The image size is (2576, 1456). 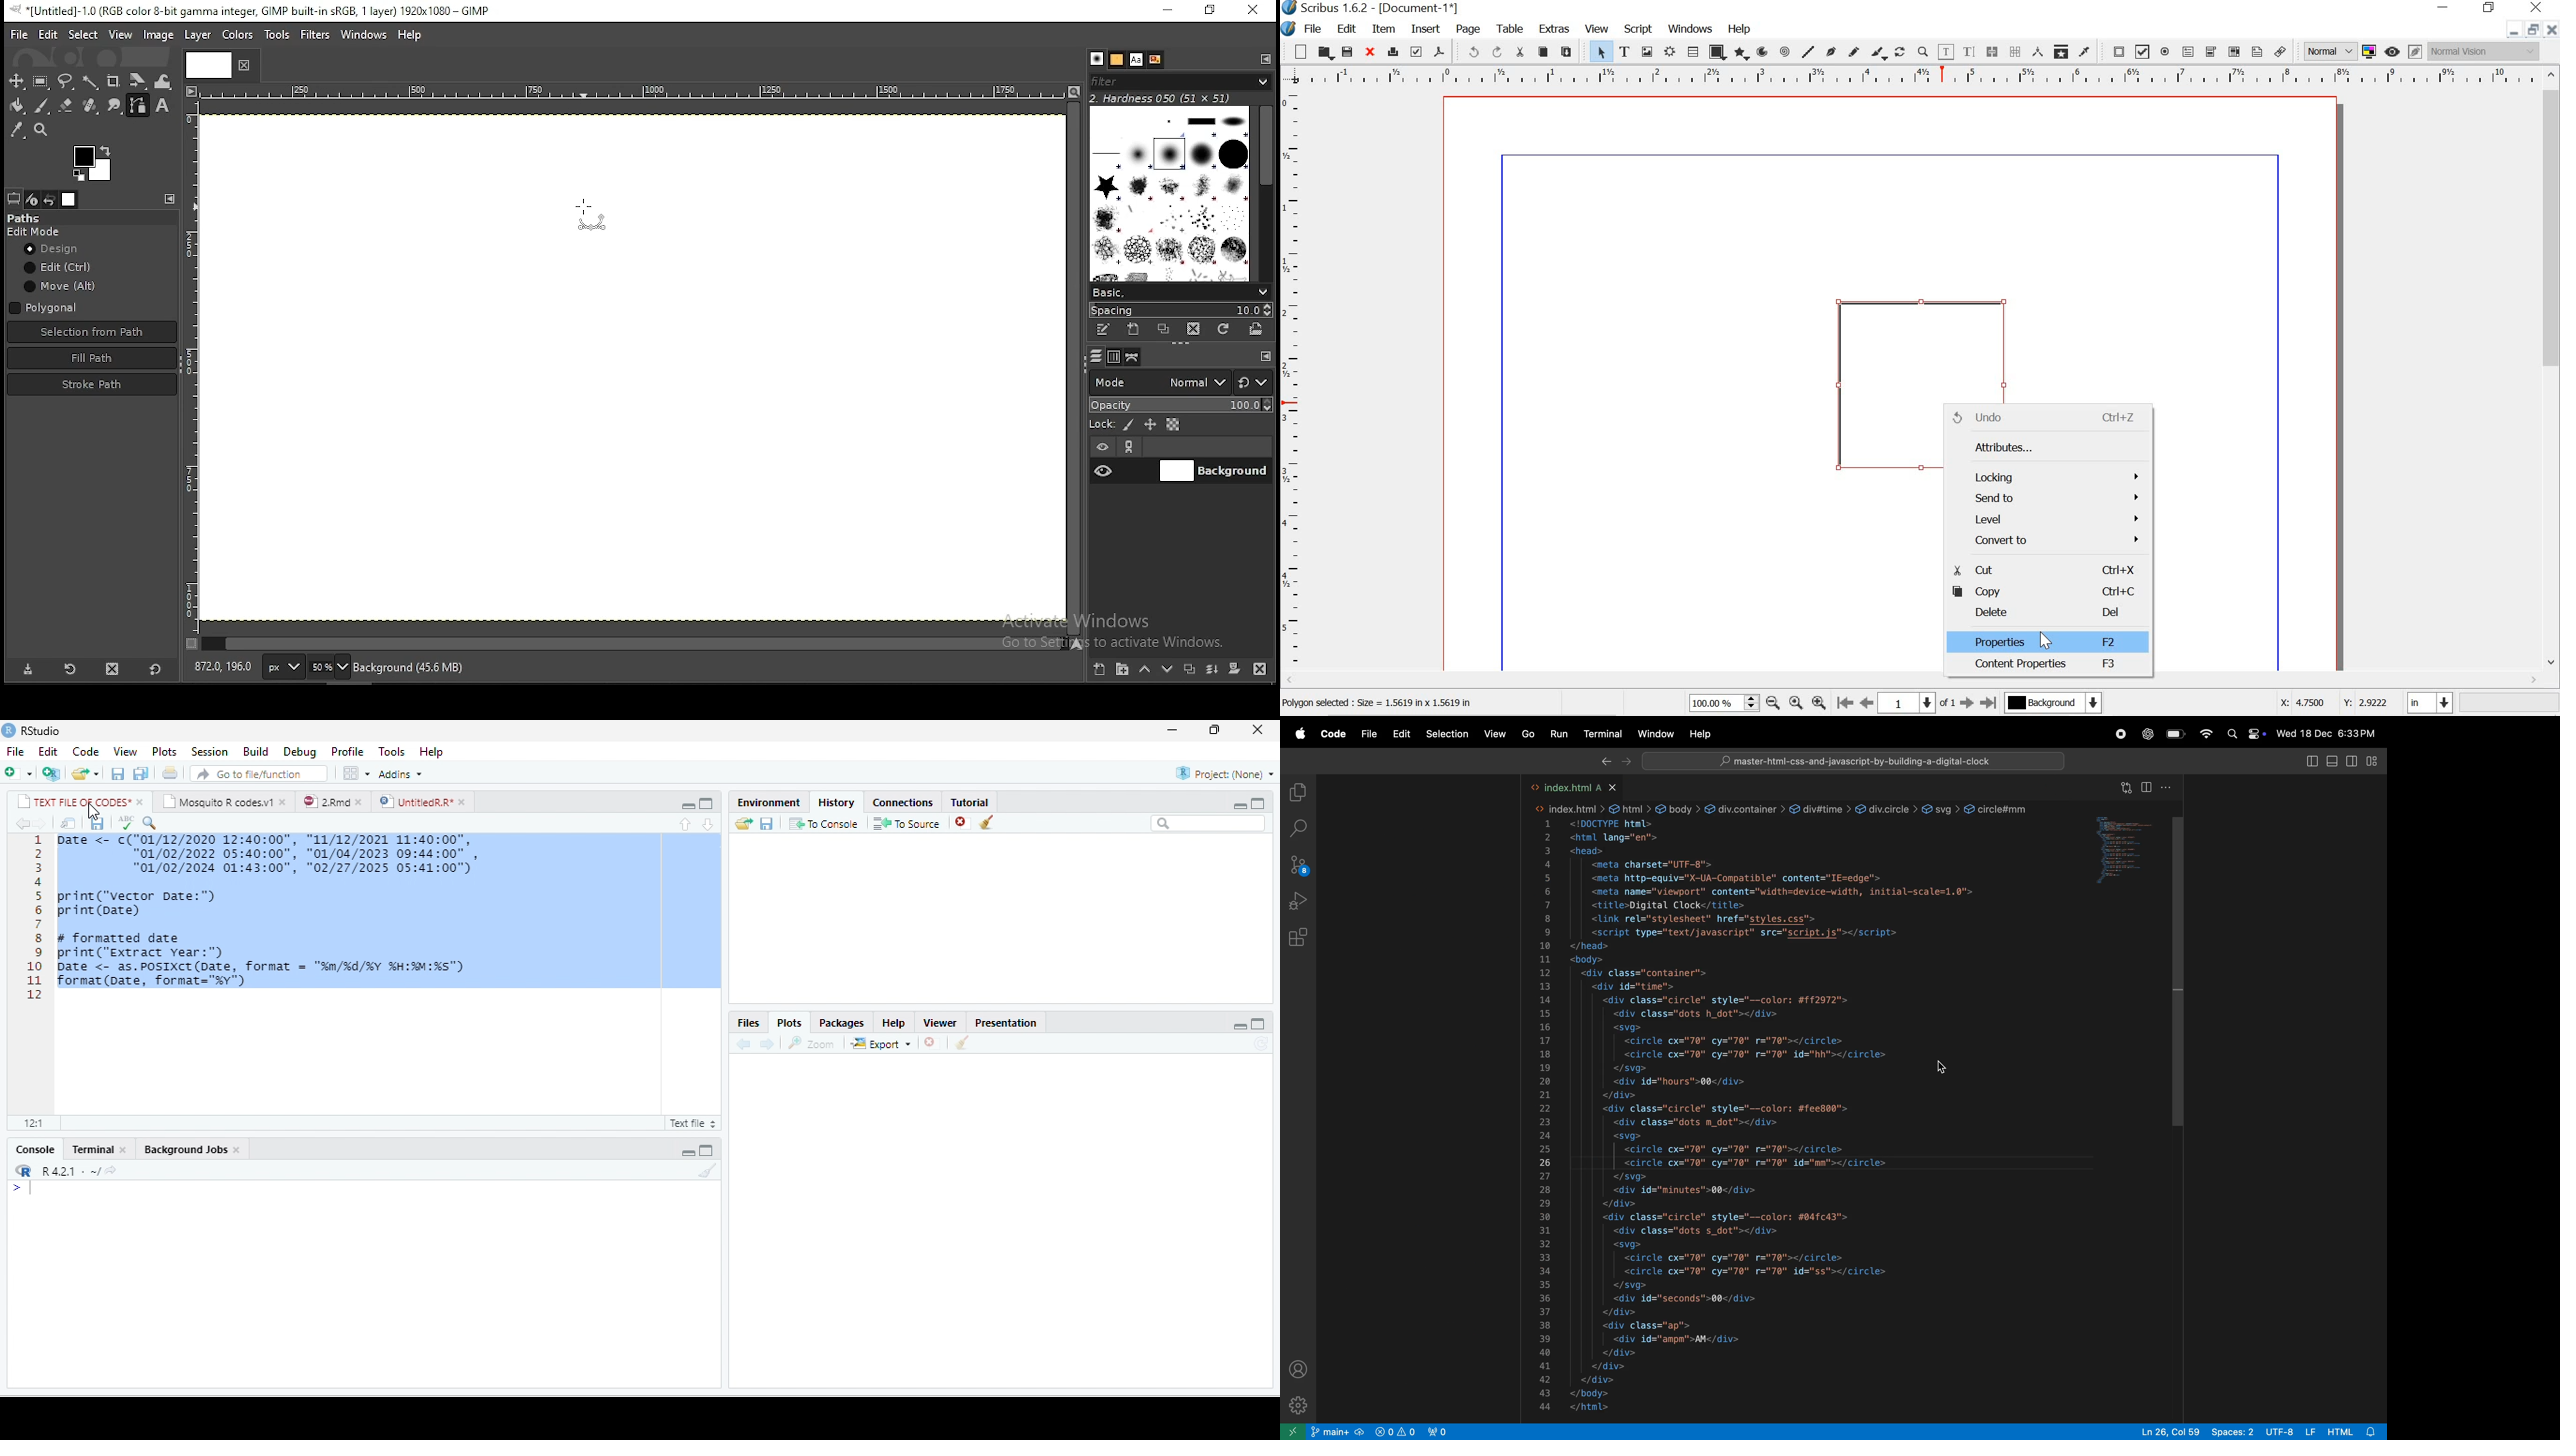 What do you see at coordinates (2329, 51) in the screenshot?
I see `normal` at bounding box center [2329, 51].